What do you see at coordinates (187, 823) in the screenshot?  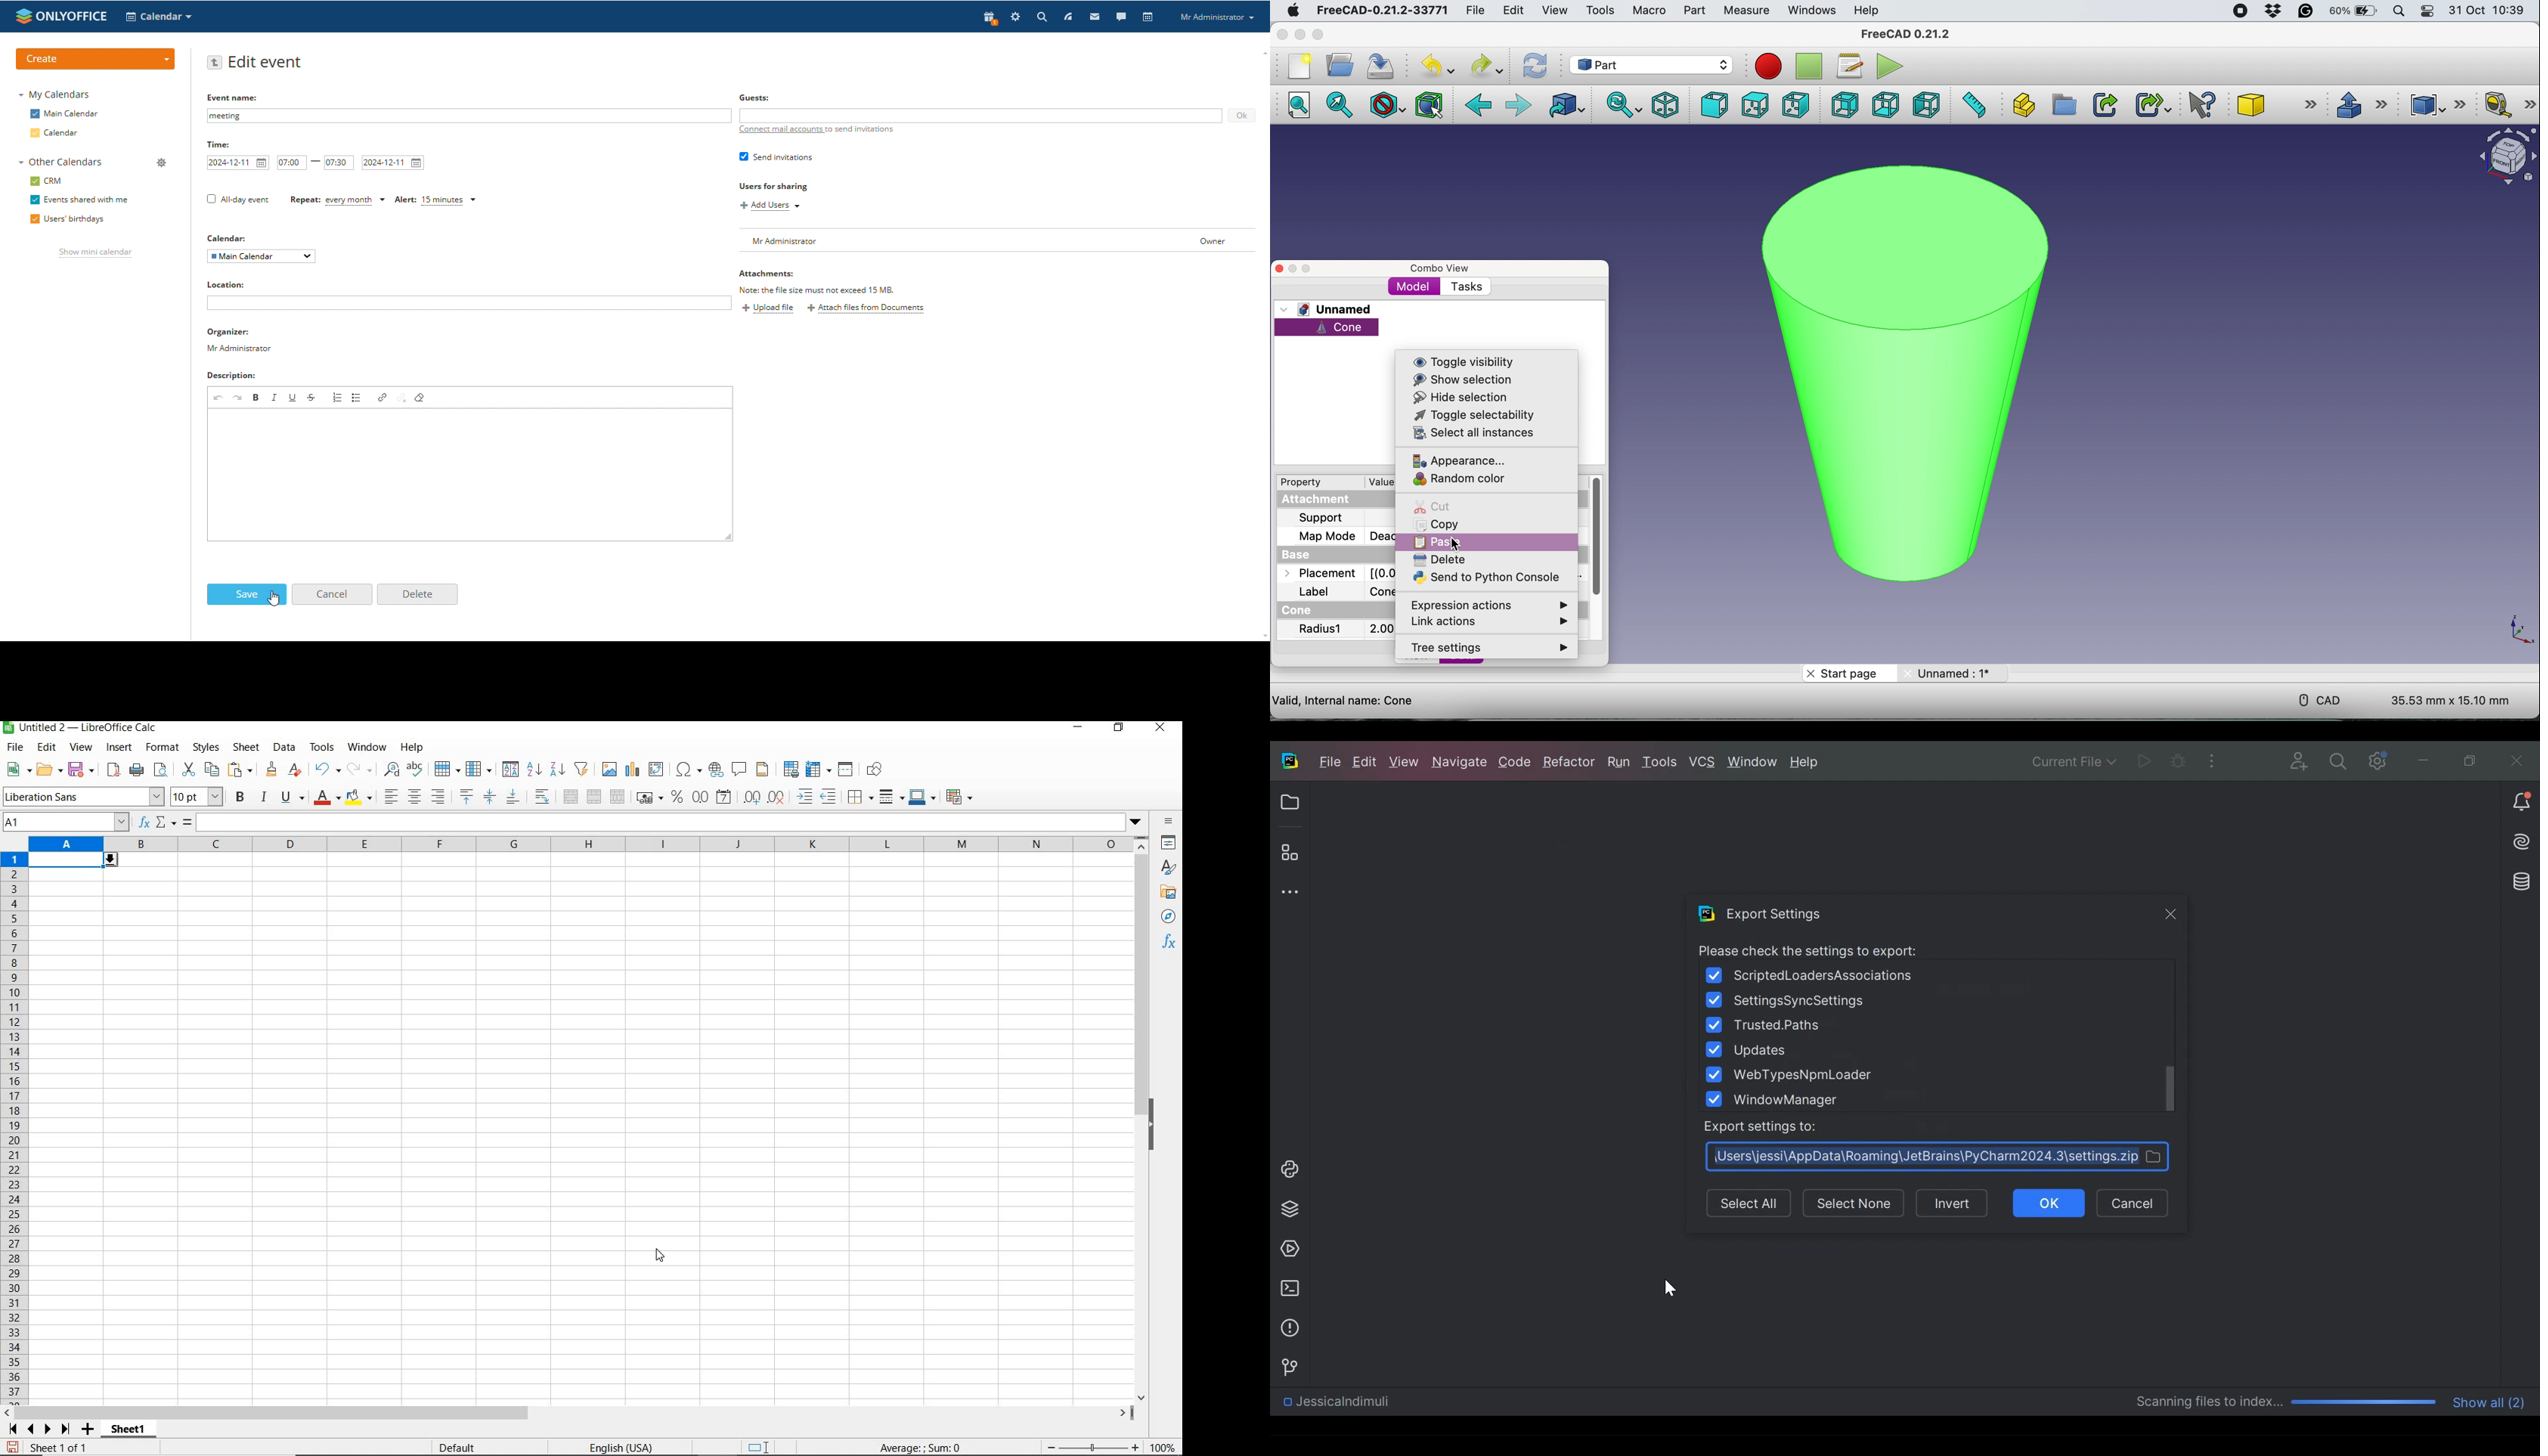 I see `formula` at bounding box center [187, 823].